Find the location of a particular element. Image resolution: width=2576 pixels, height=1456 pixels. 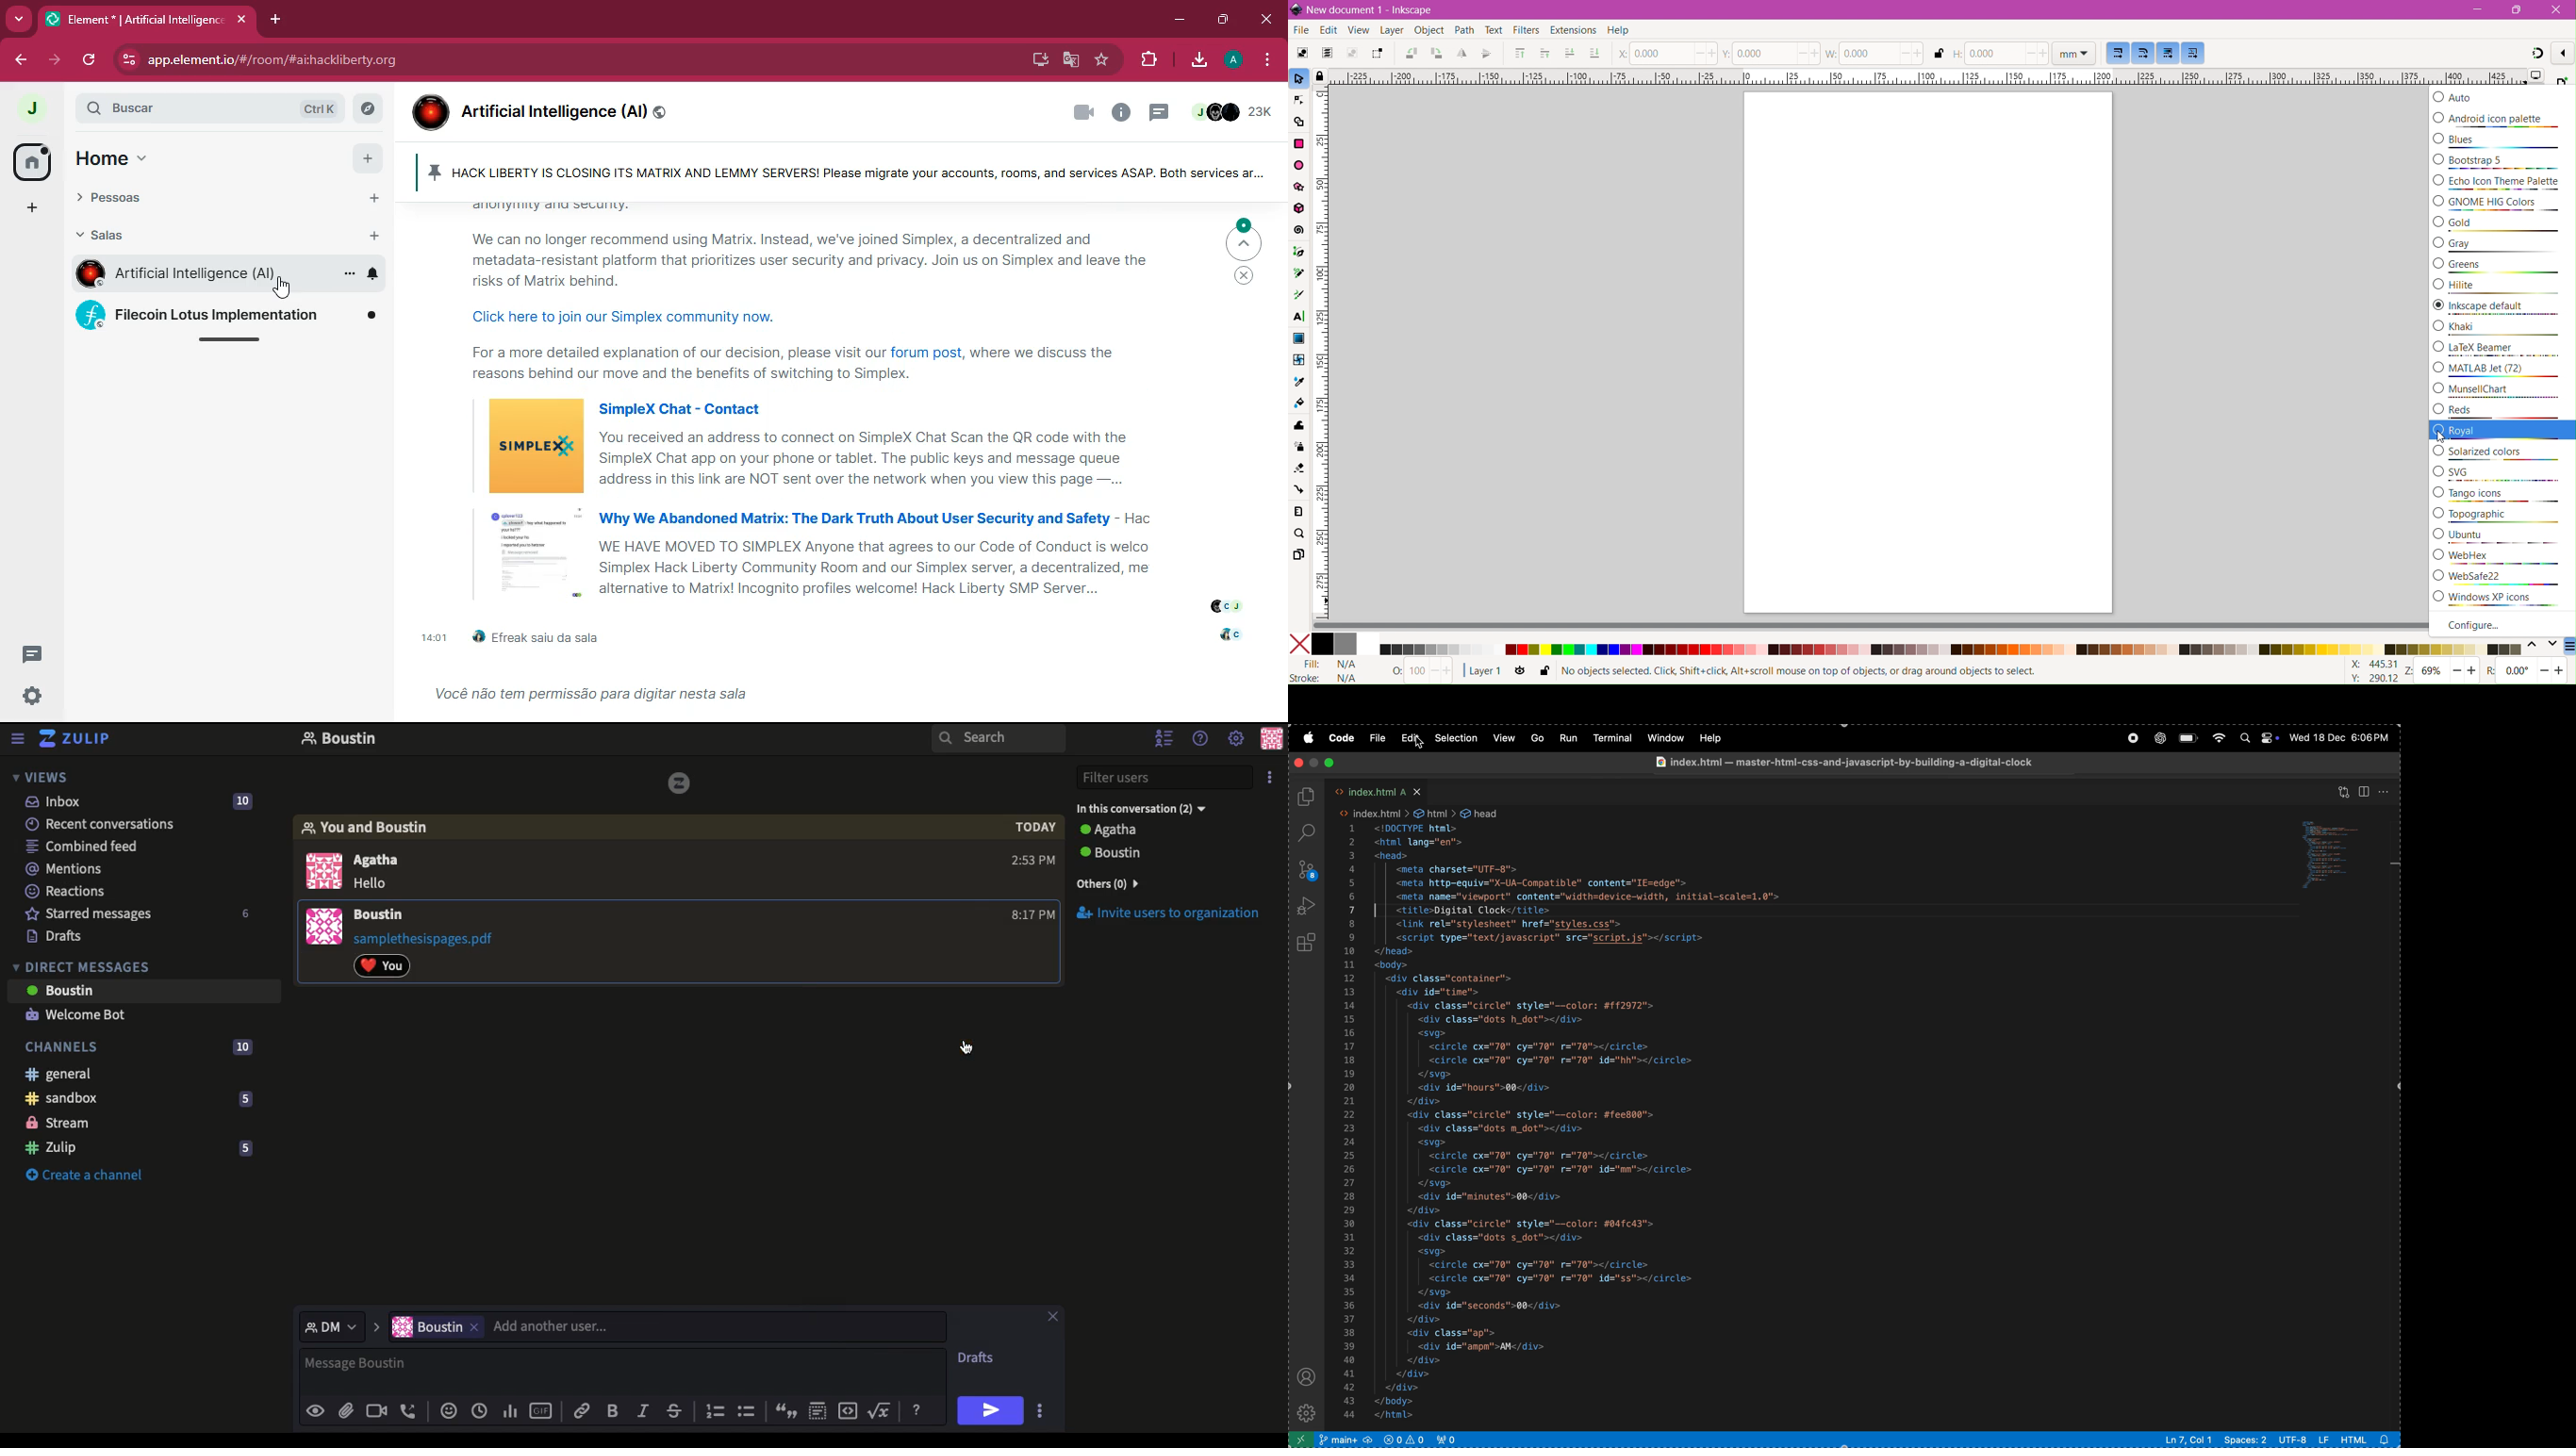

ctrl k is located at coordinates (315, 105).